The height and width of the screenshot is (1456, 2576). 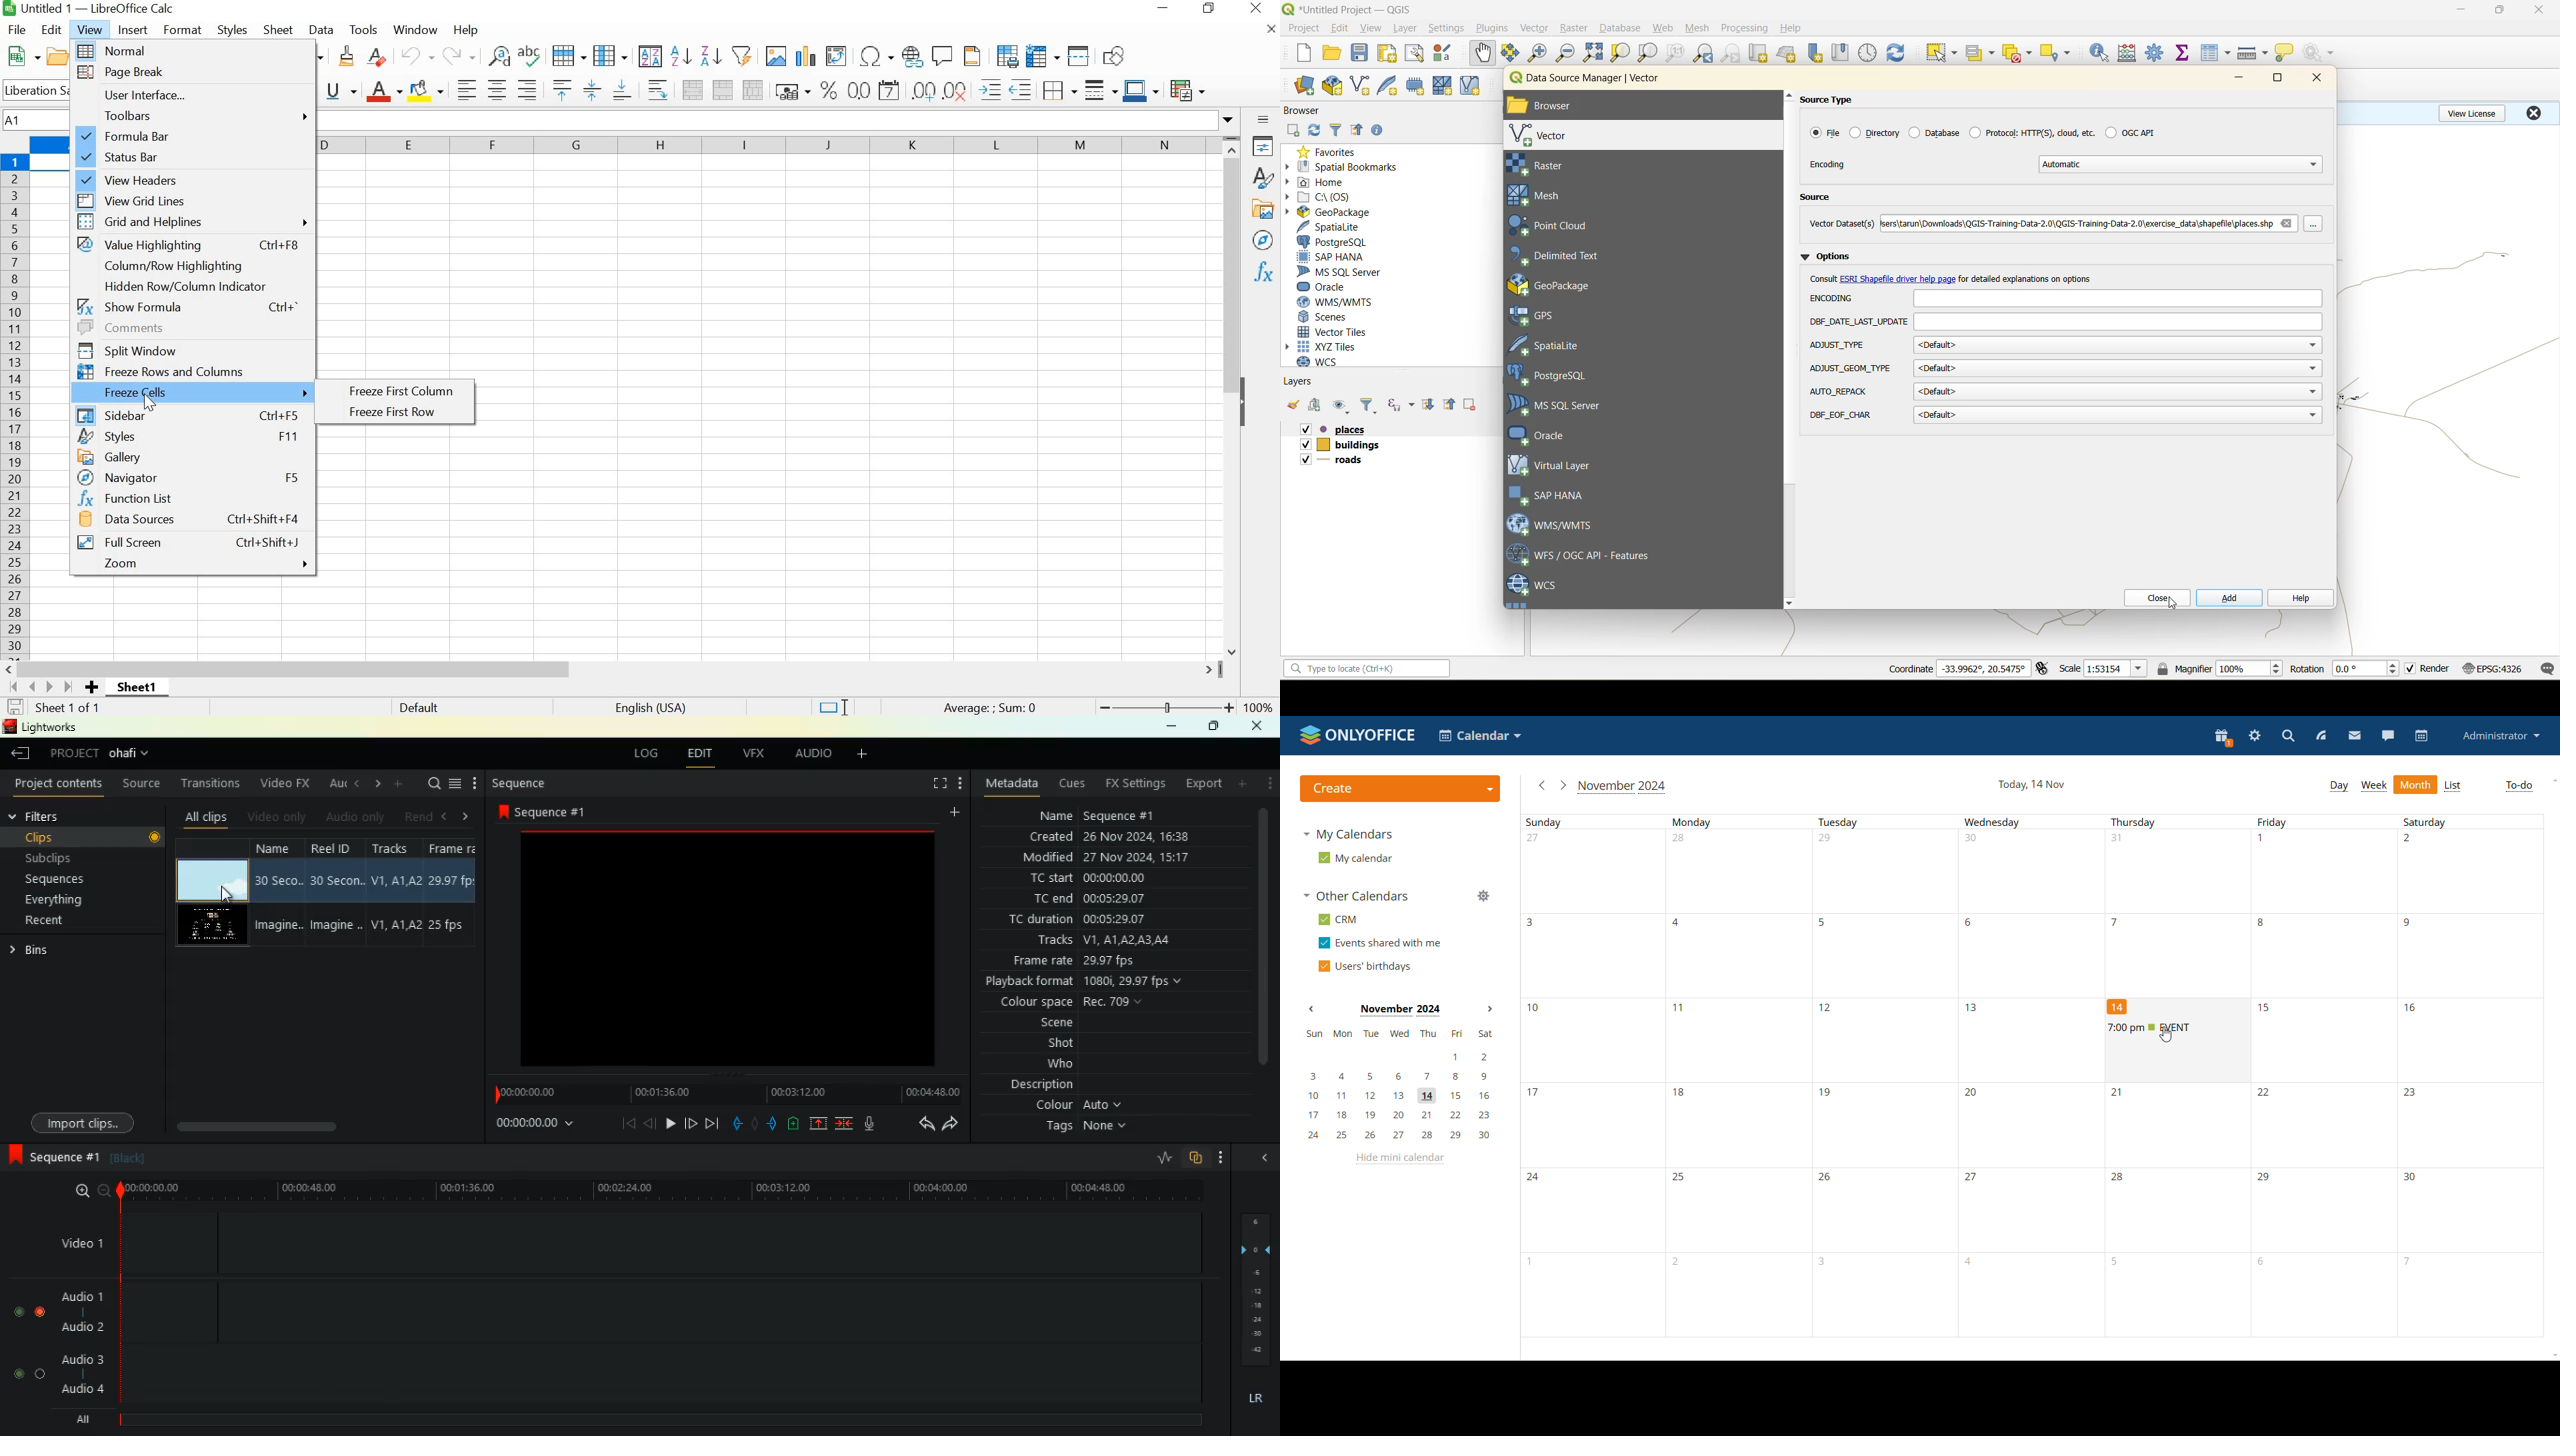 I want to click on present, so click(x=2221, y=738).